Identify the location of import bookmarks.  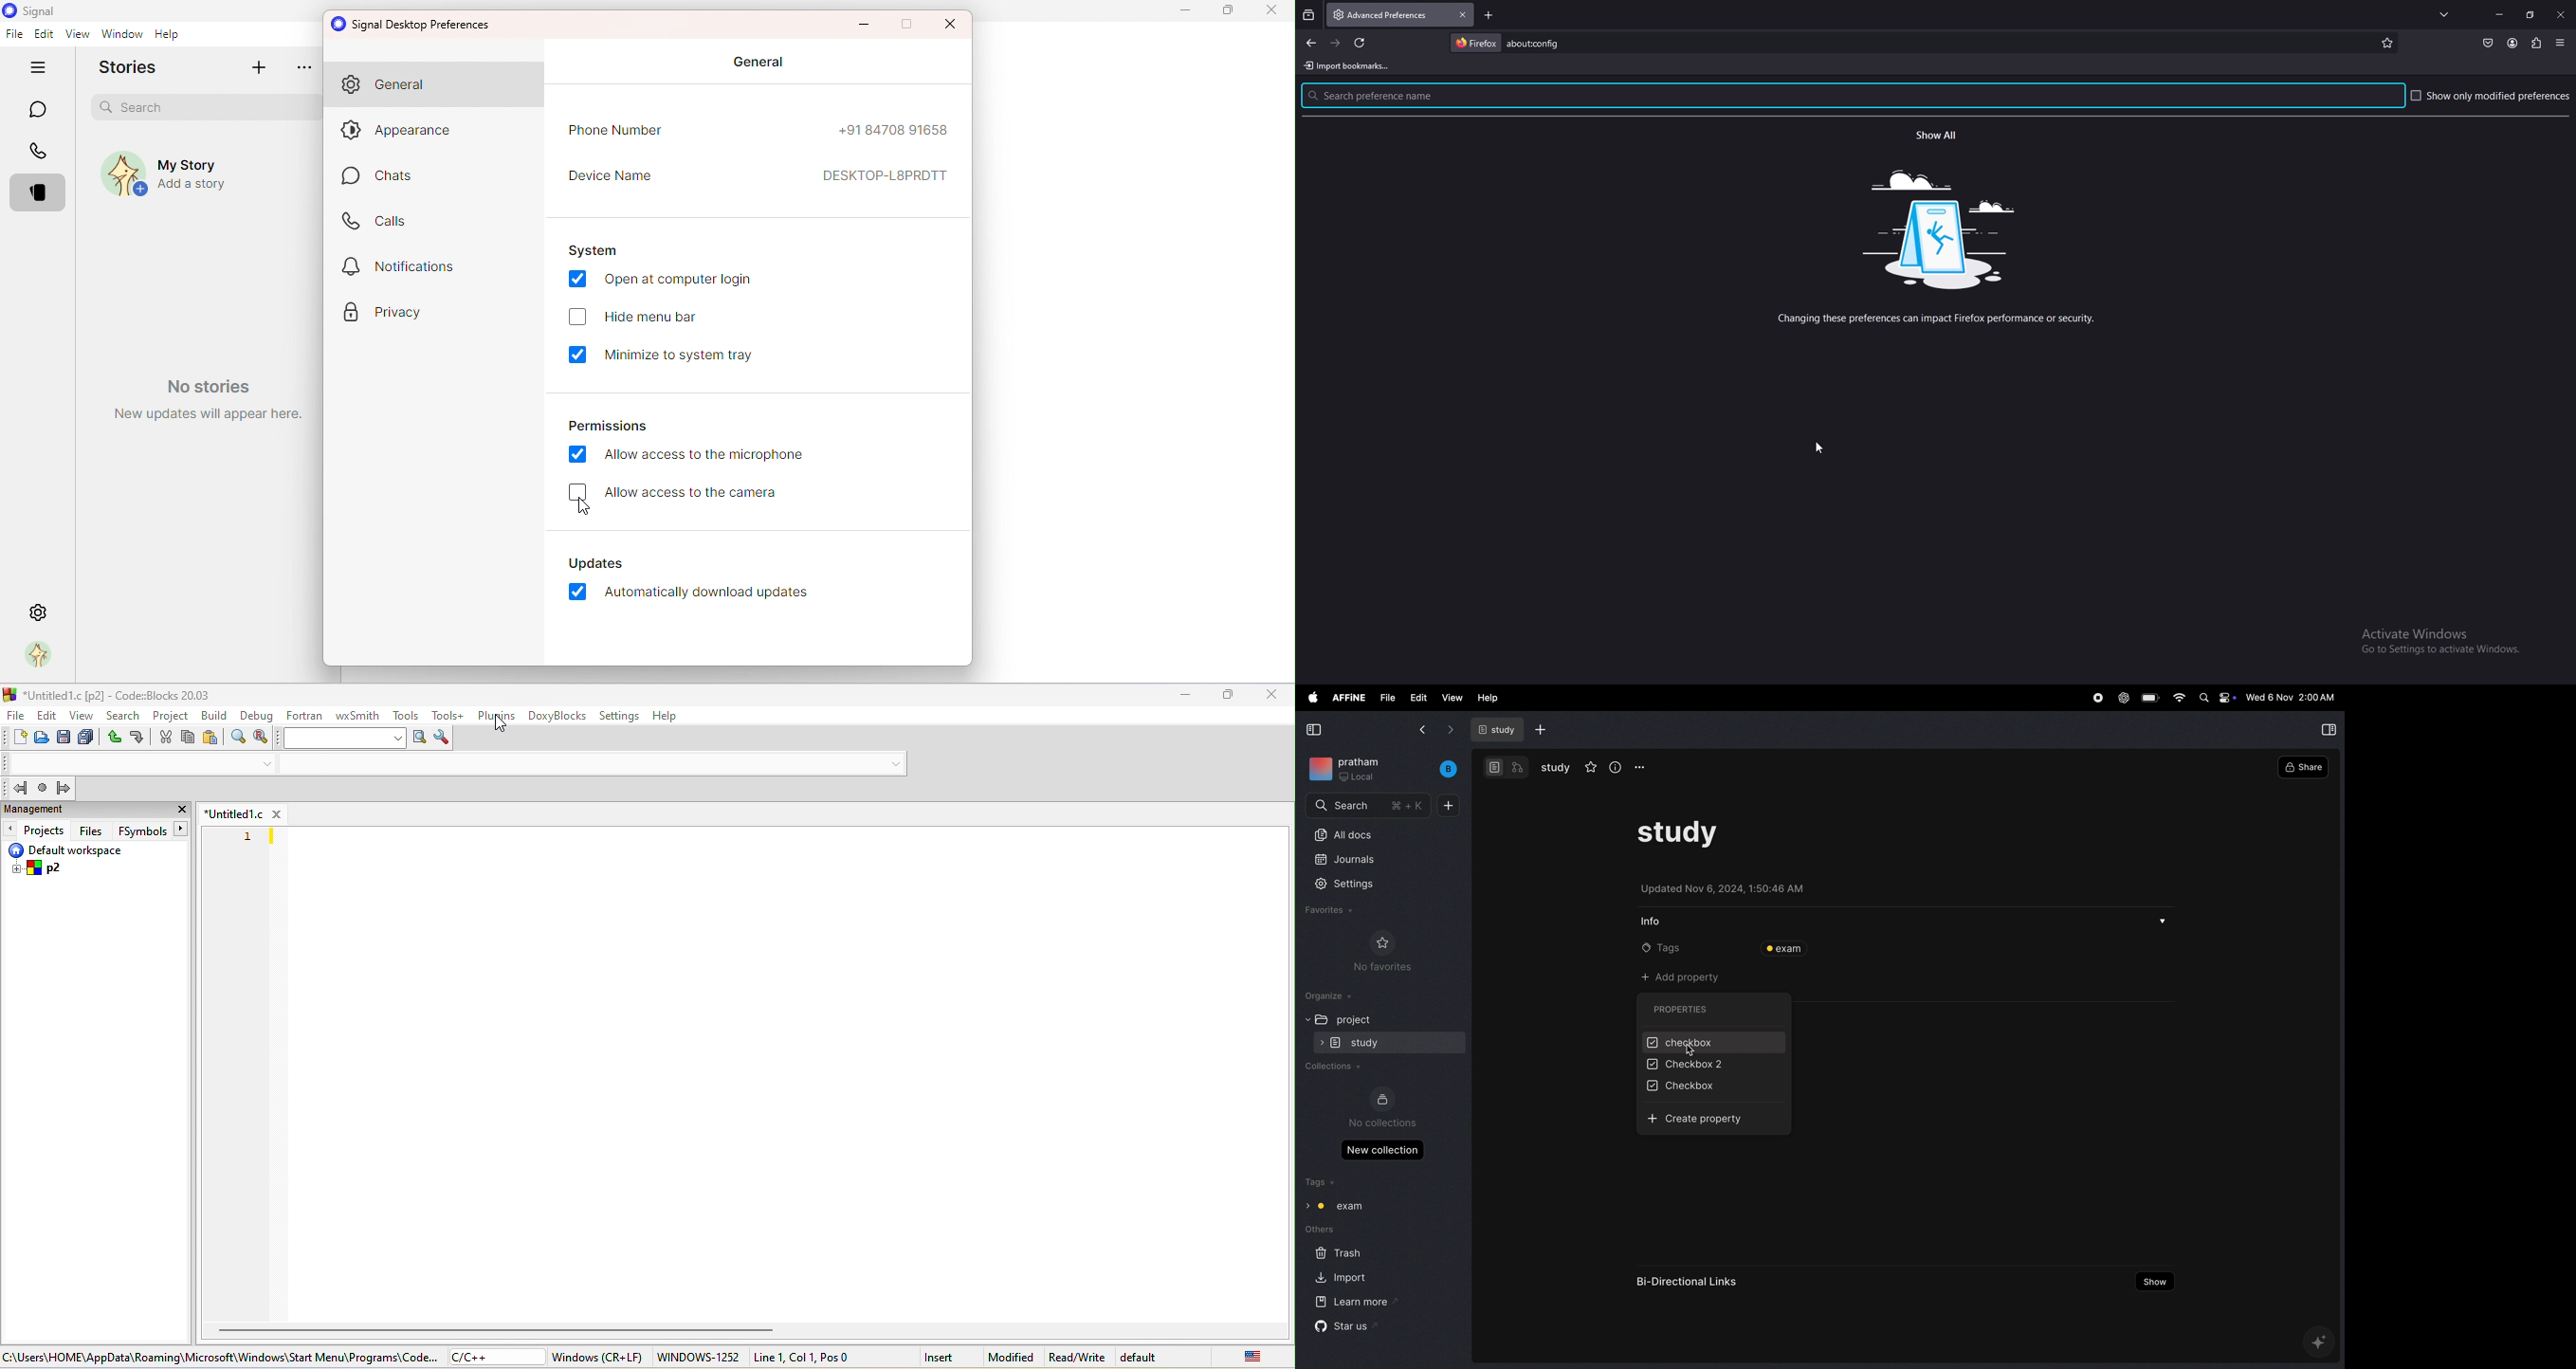
(1350, 66).